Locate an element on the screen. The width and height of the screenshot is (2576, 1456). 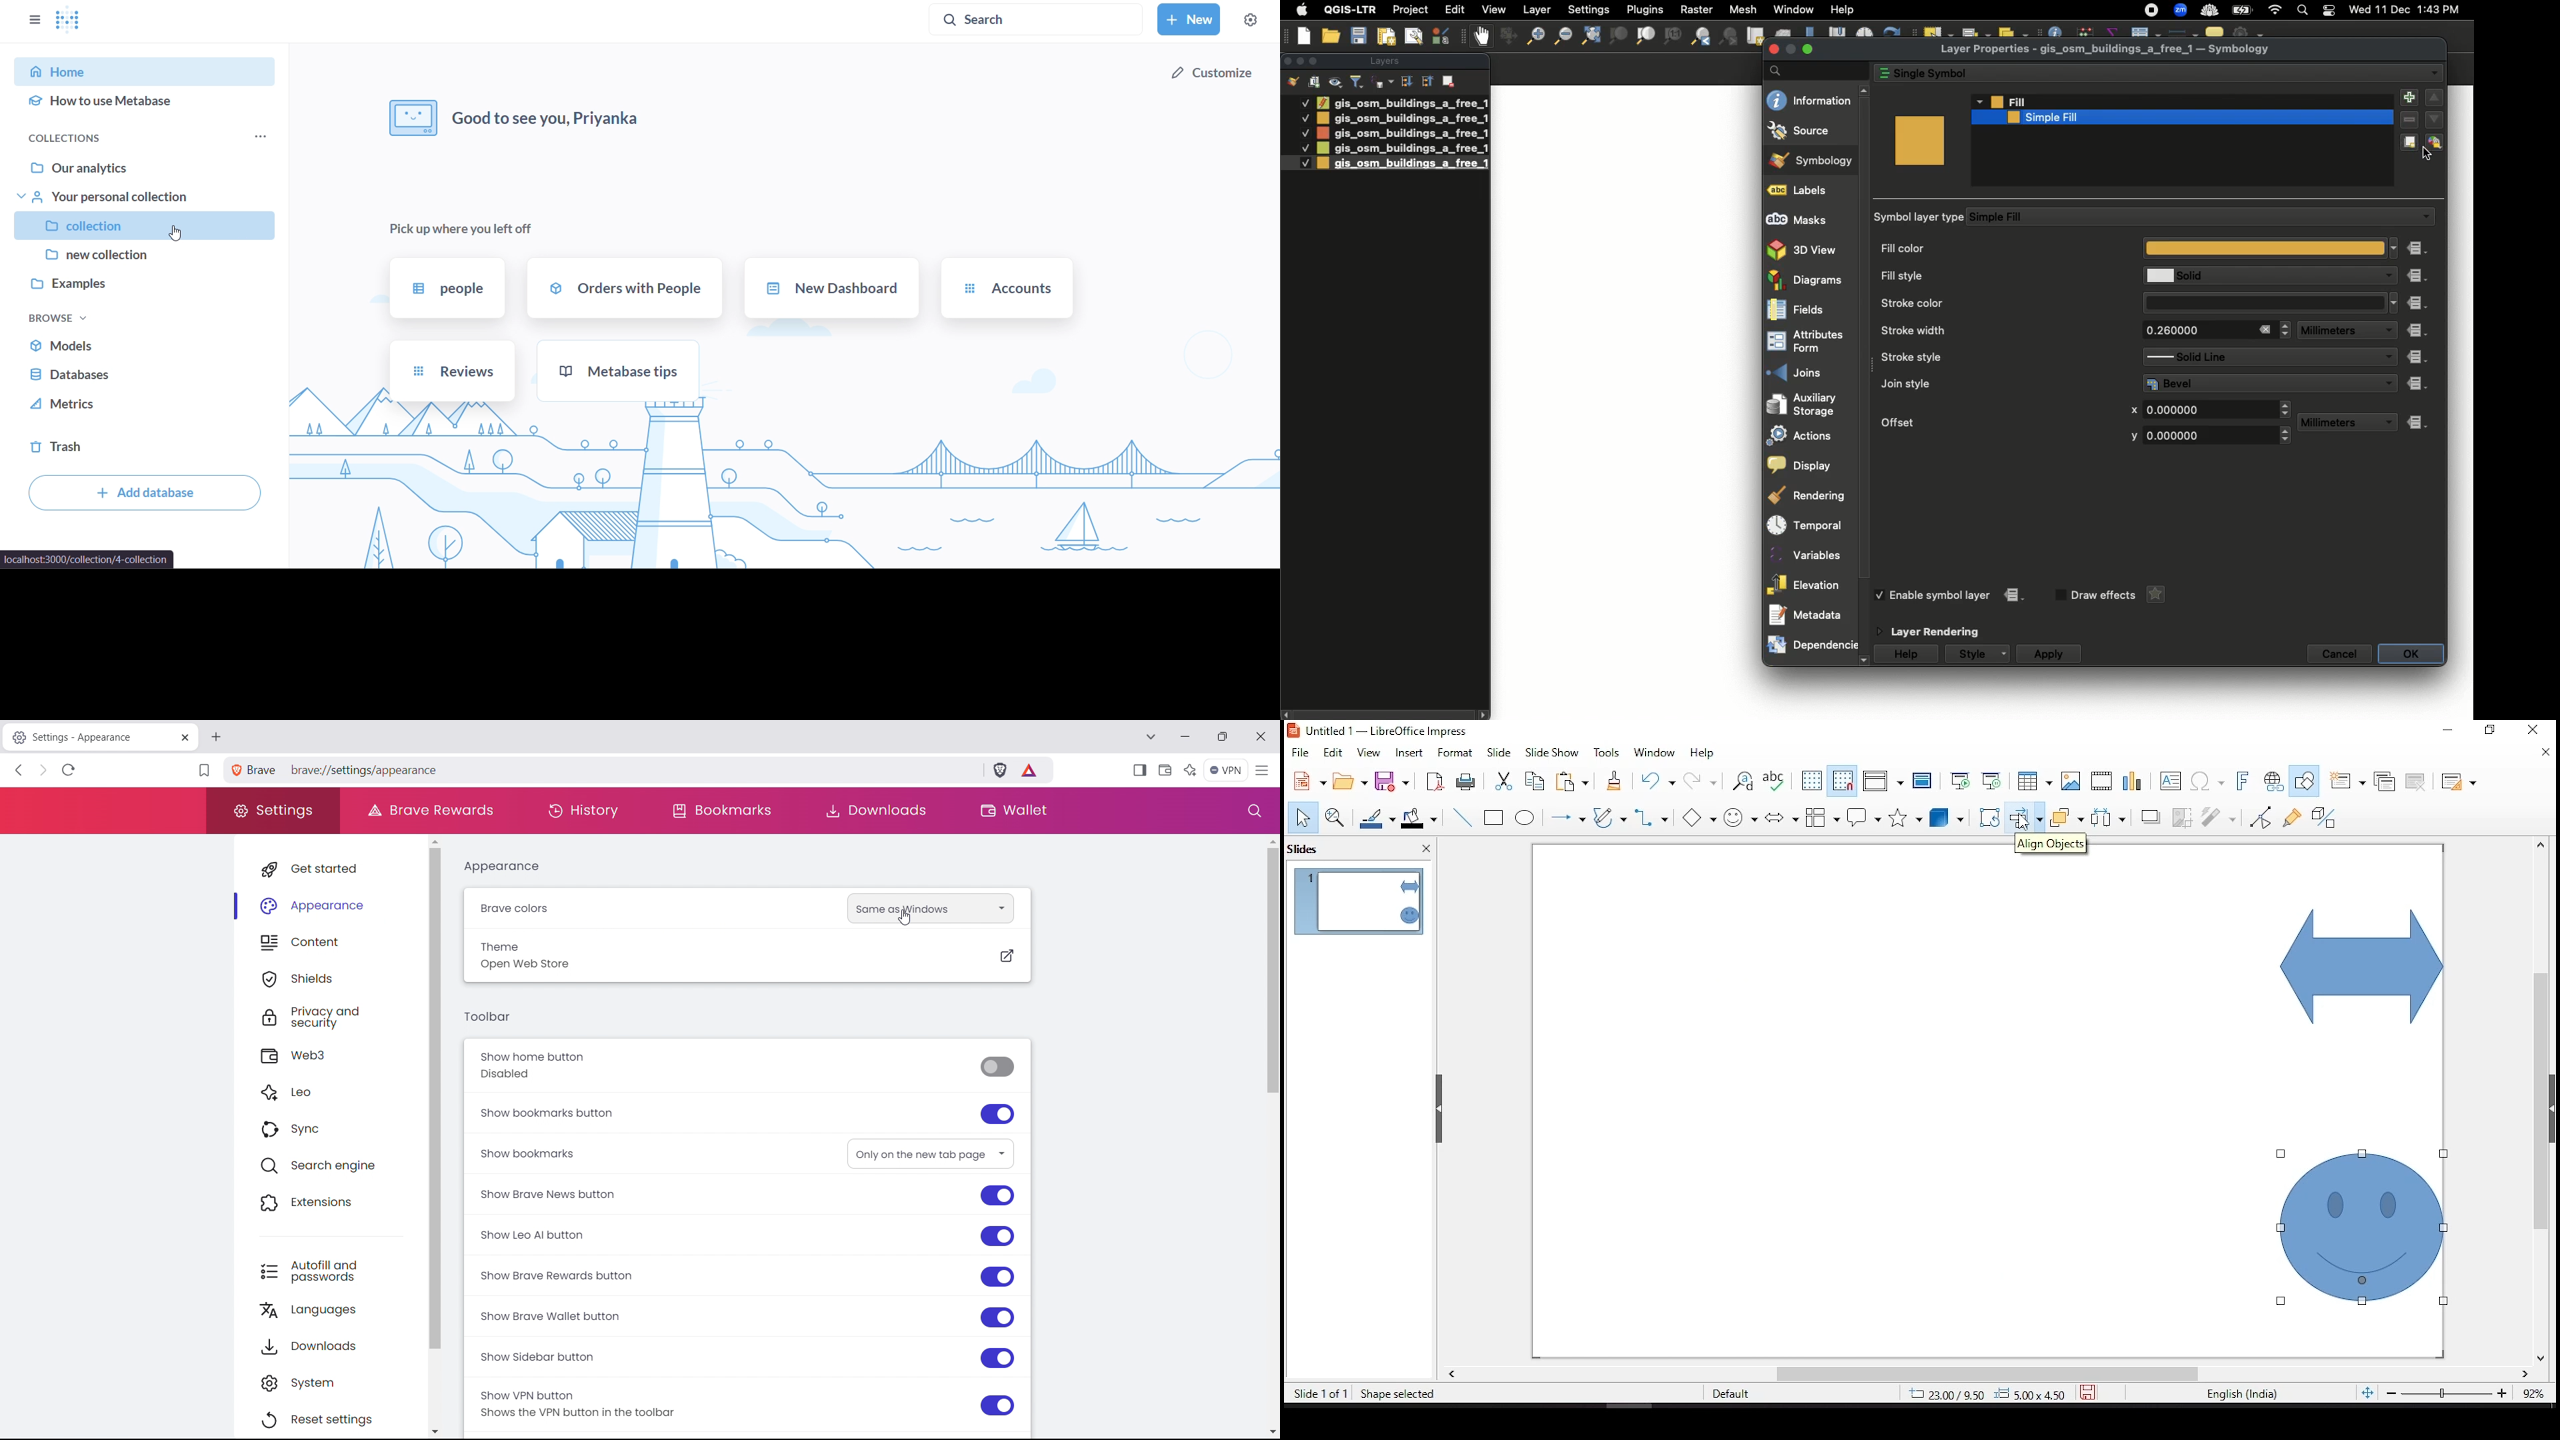
gis_osm_buildings_a_free_1 is located at coordinates (1401, 148).